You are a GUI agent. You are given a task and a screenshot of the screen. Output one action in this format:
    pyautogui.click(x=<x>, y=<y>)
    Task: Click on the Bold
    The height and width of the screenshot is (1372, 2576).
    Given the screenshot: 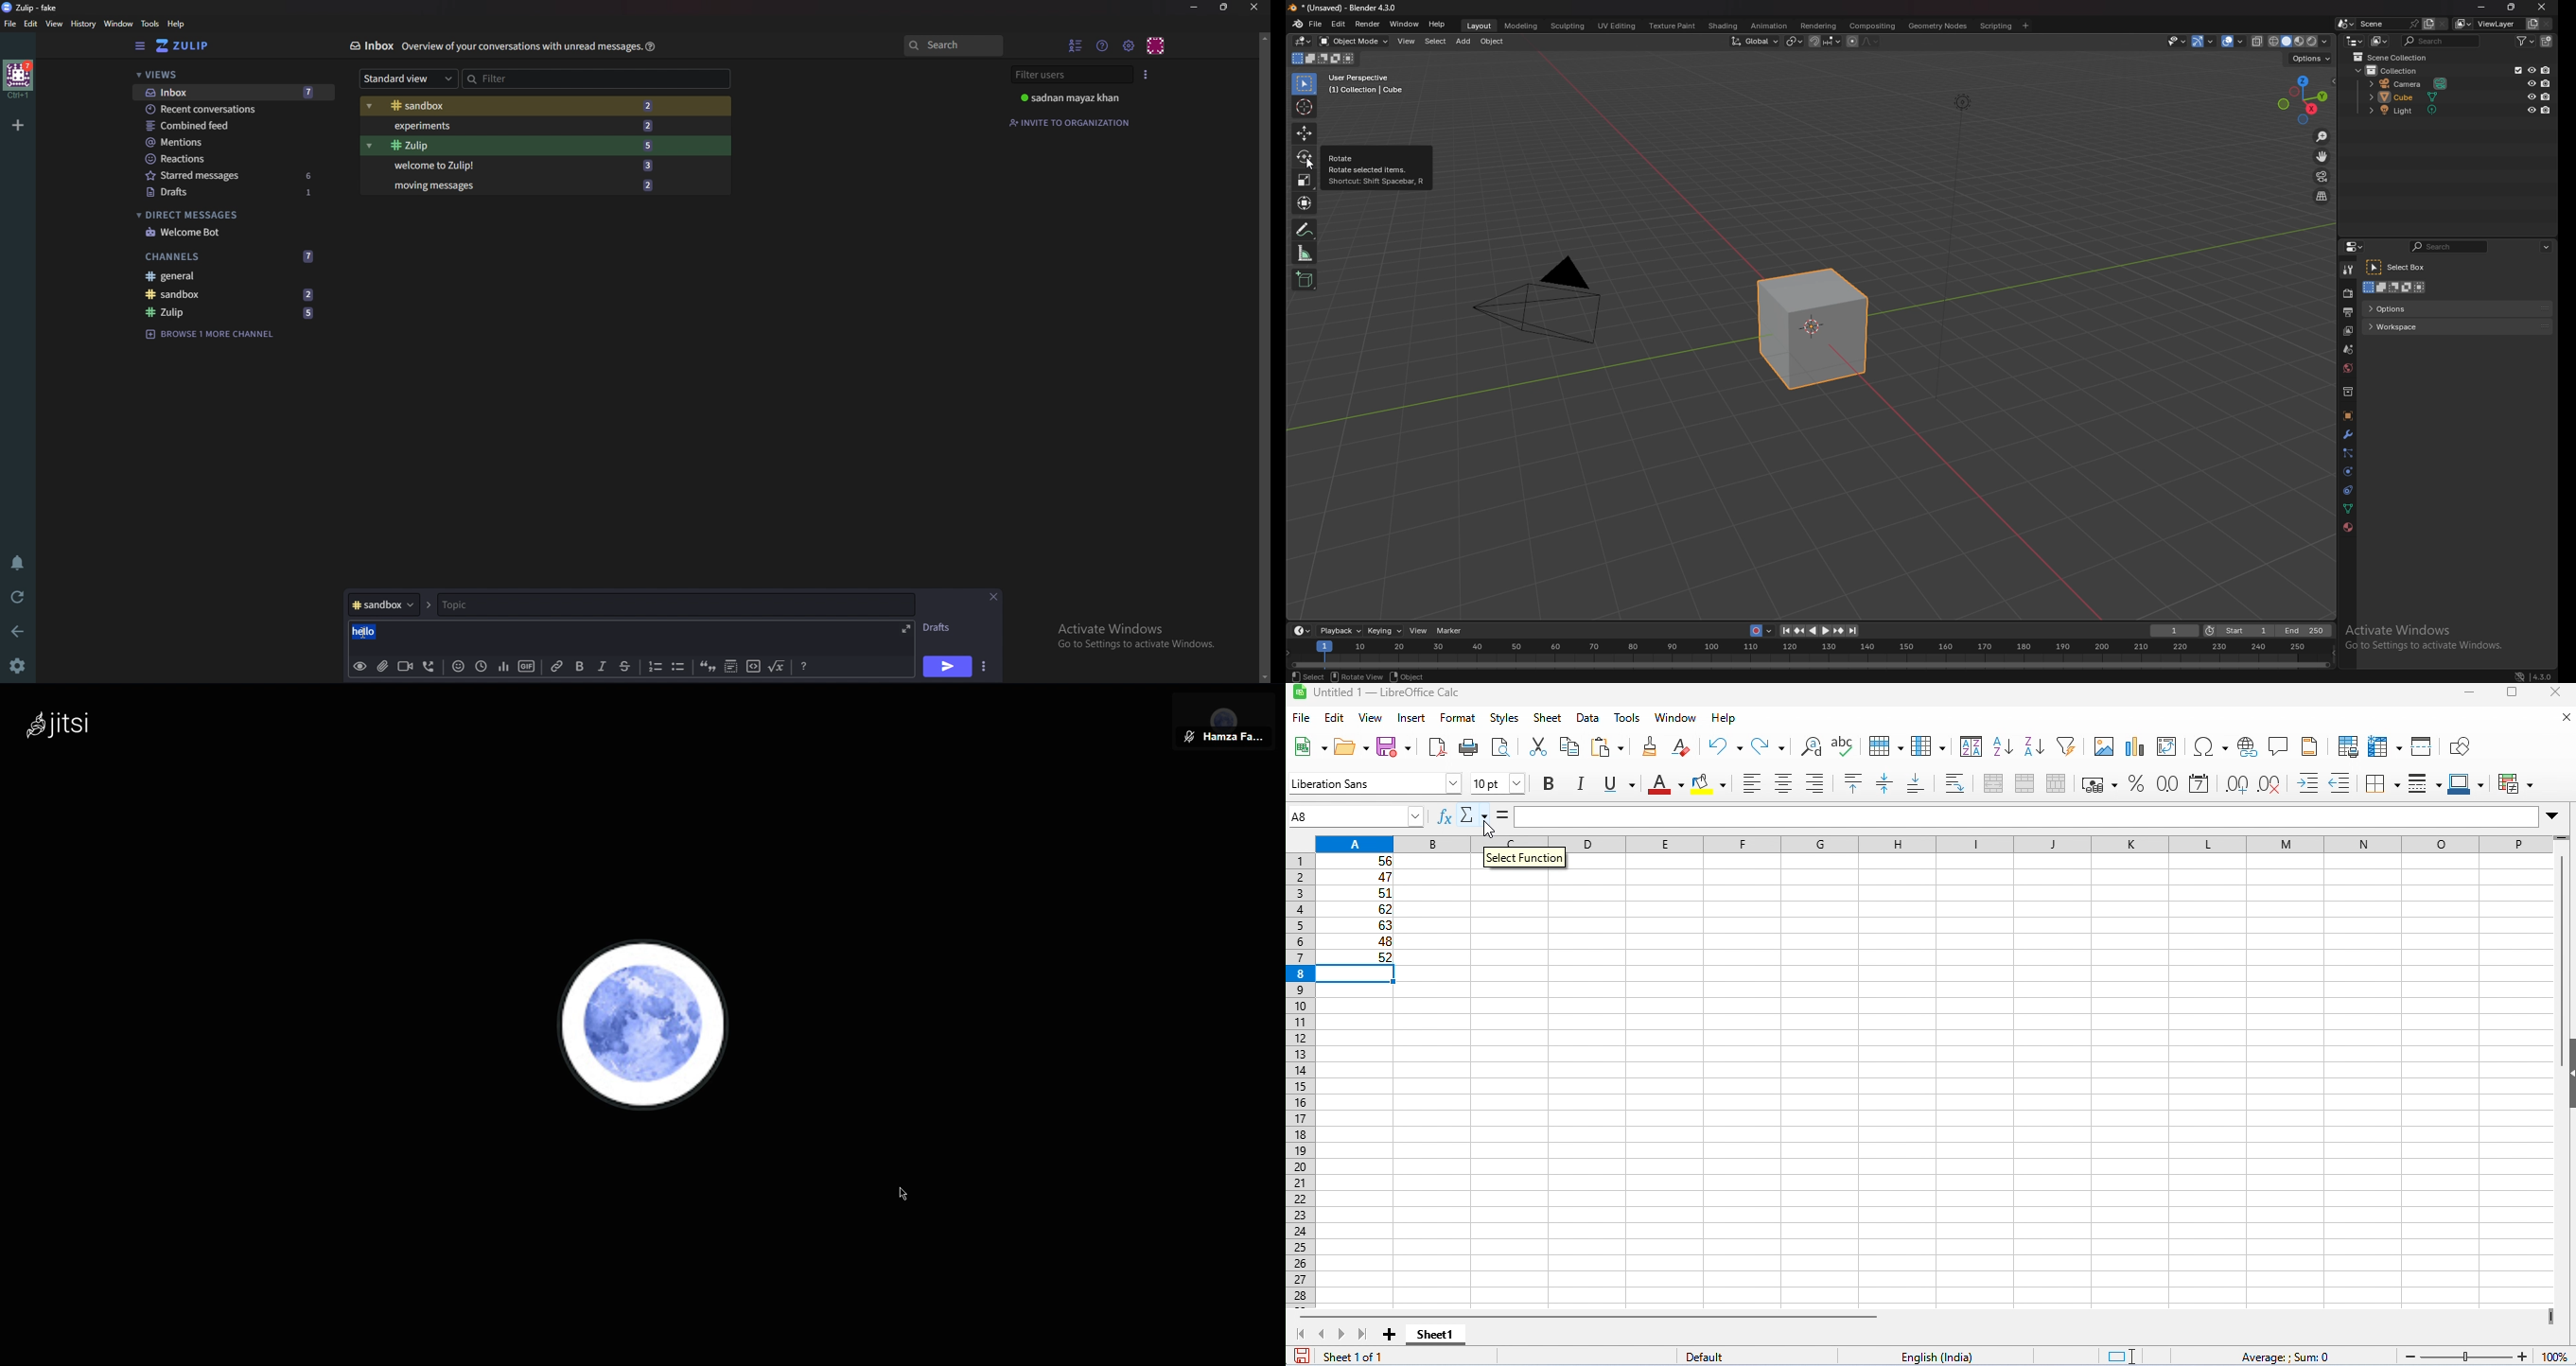 What is the action you would take?
    pyautogui.click(x=579, y=666)
    